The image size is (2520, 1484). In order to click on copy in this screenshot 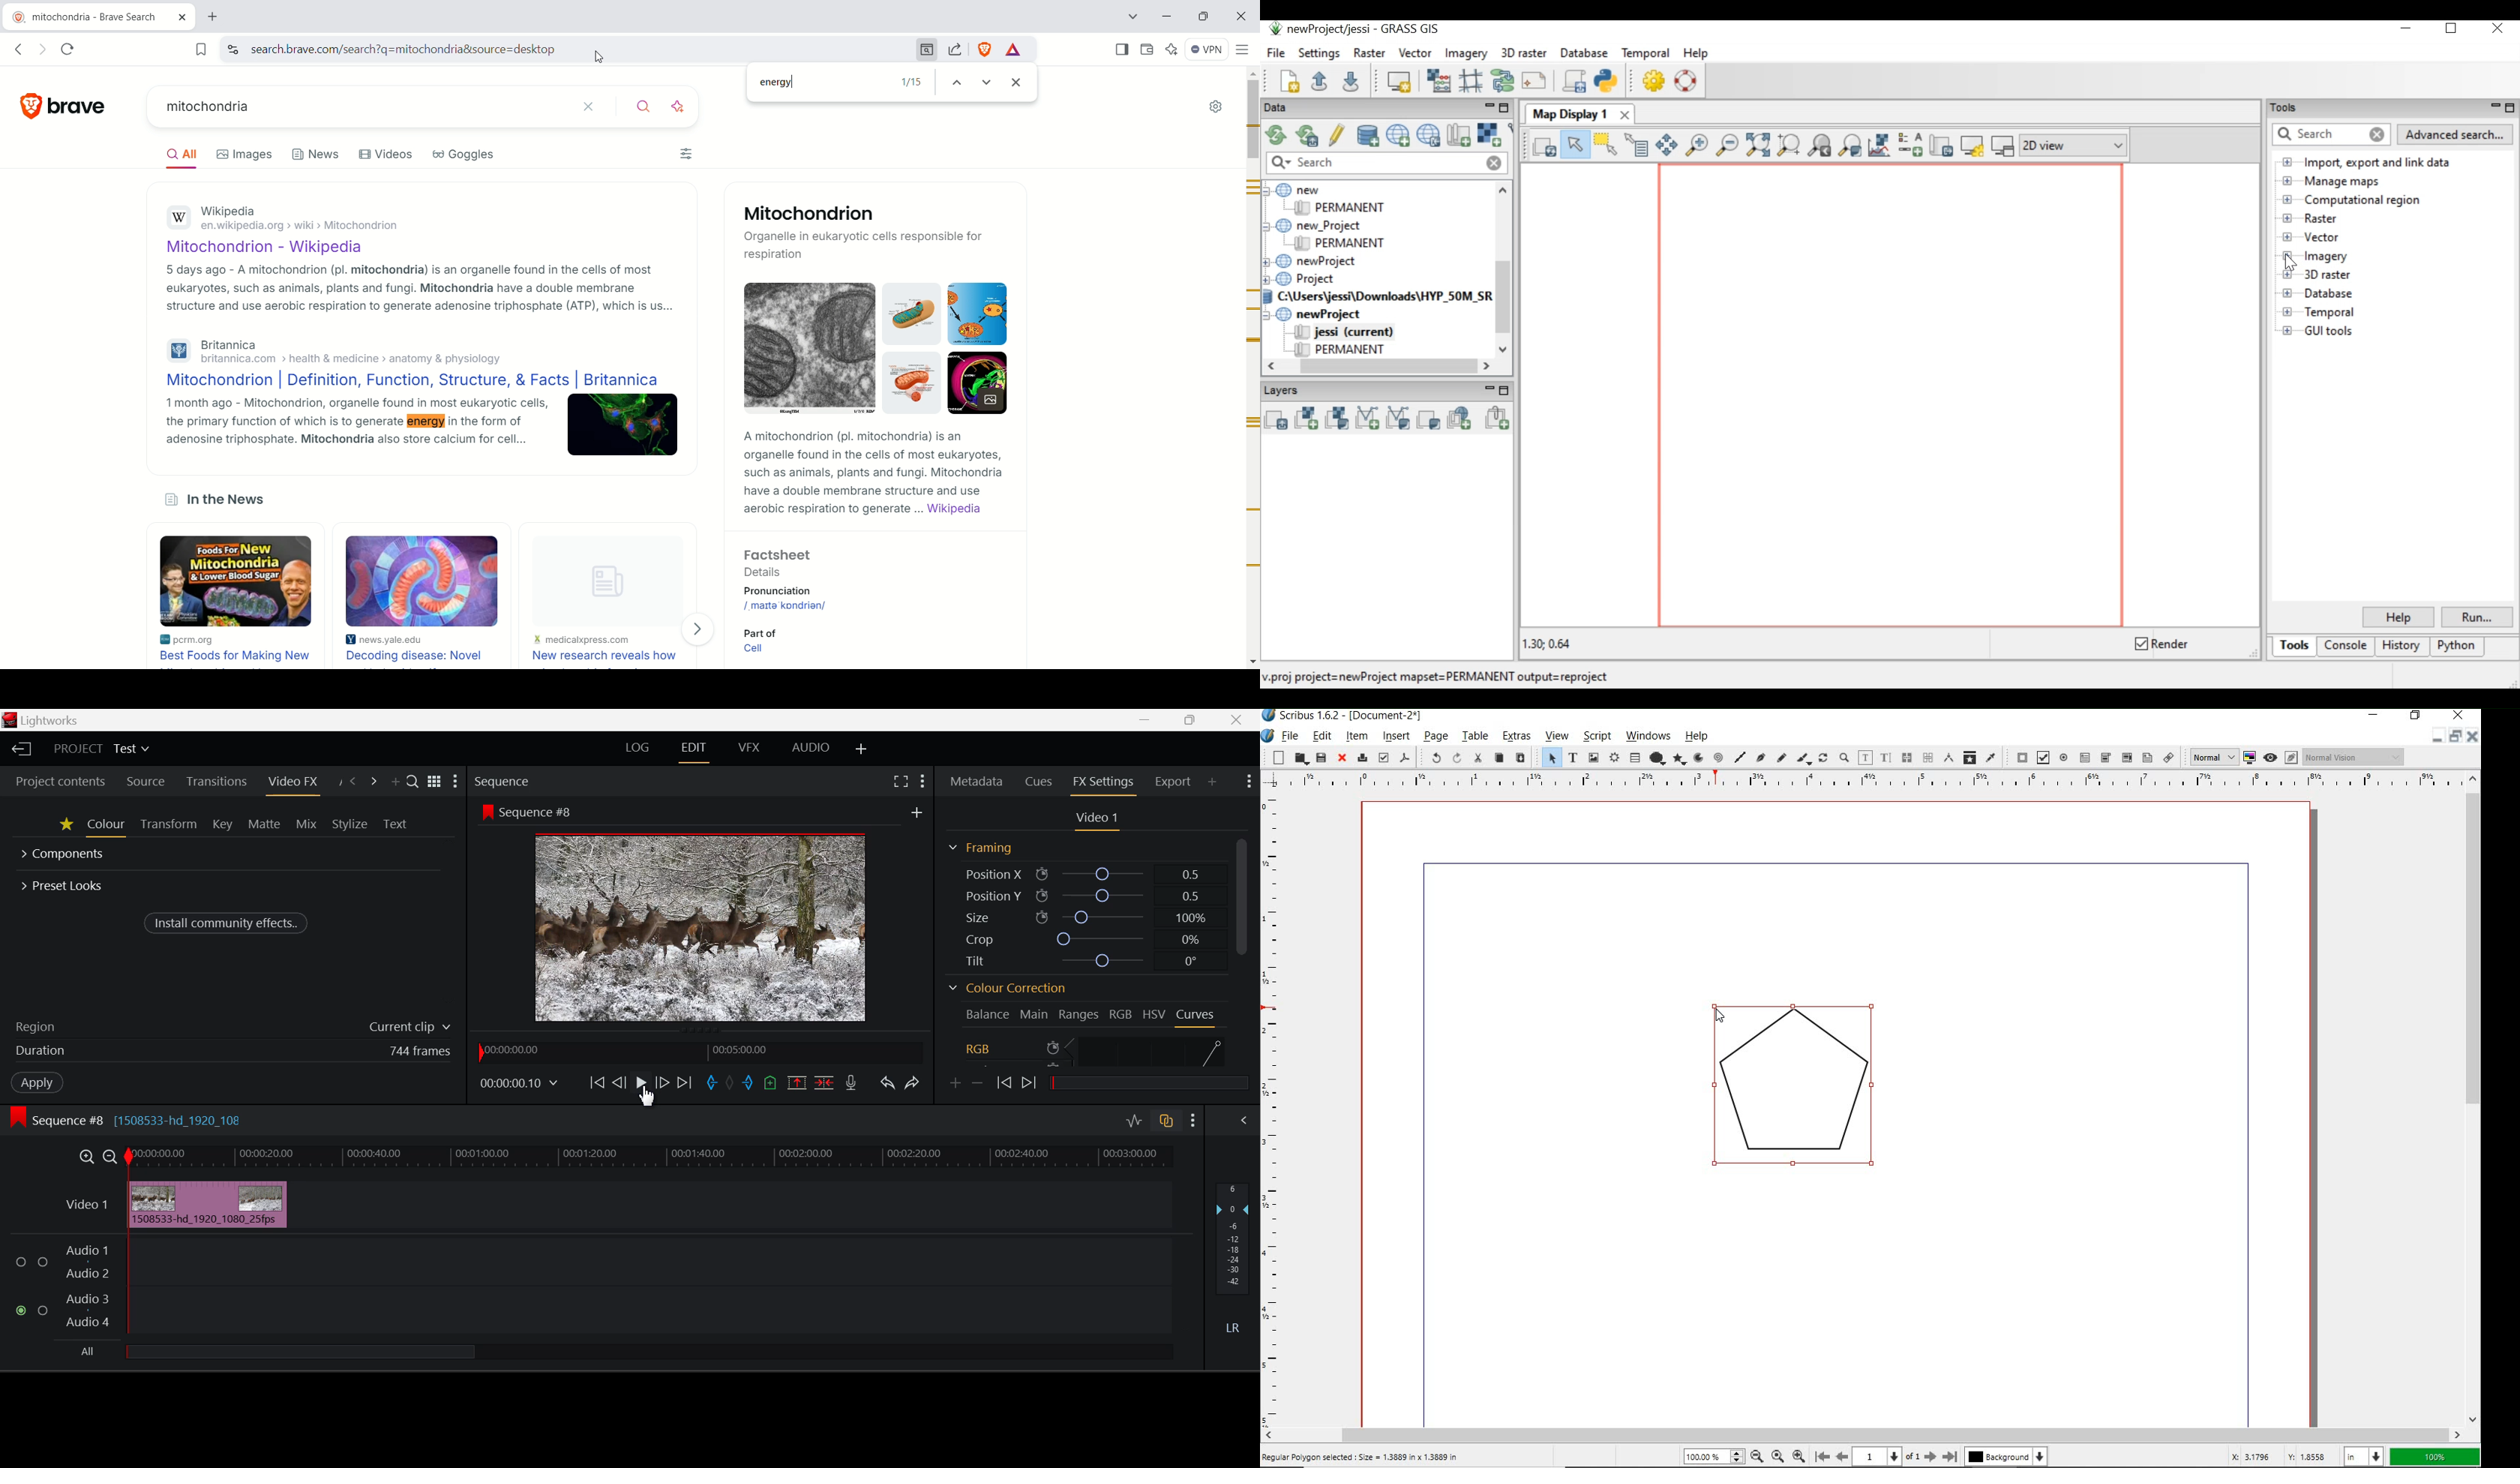, I will do `click(1500, 758)`.